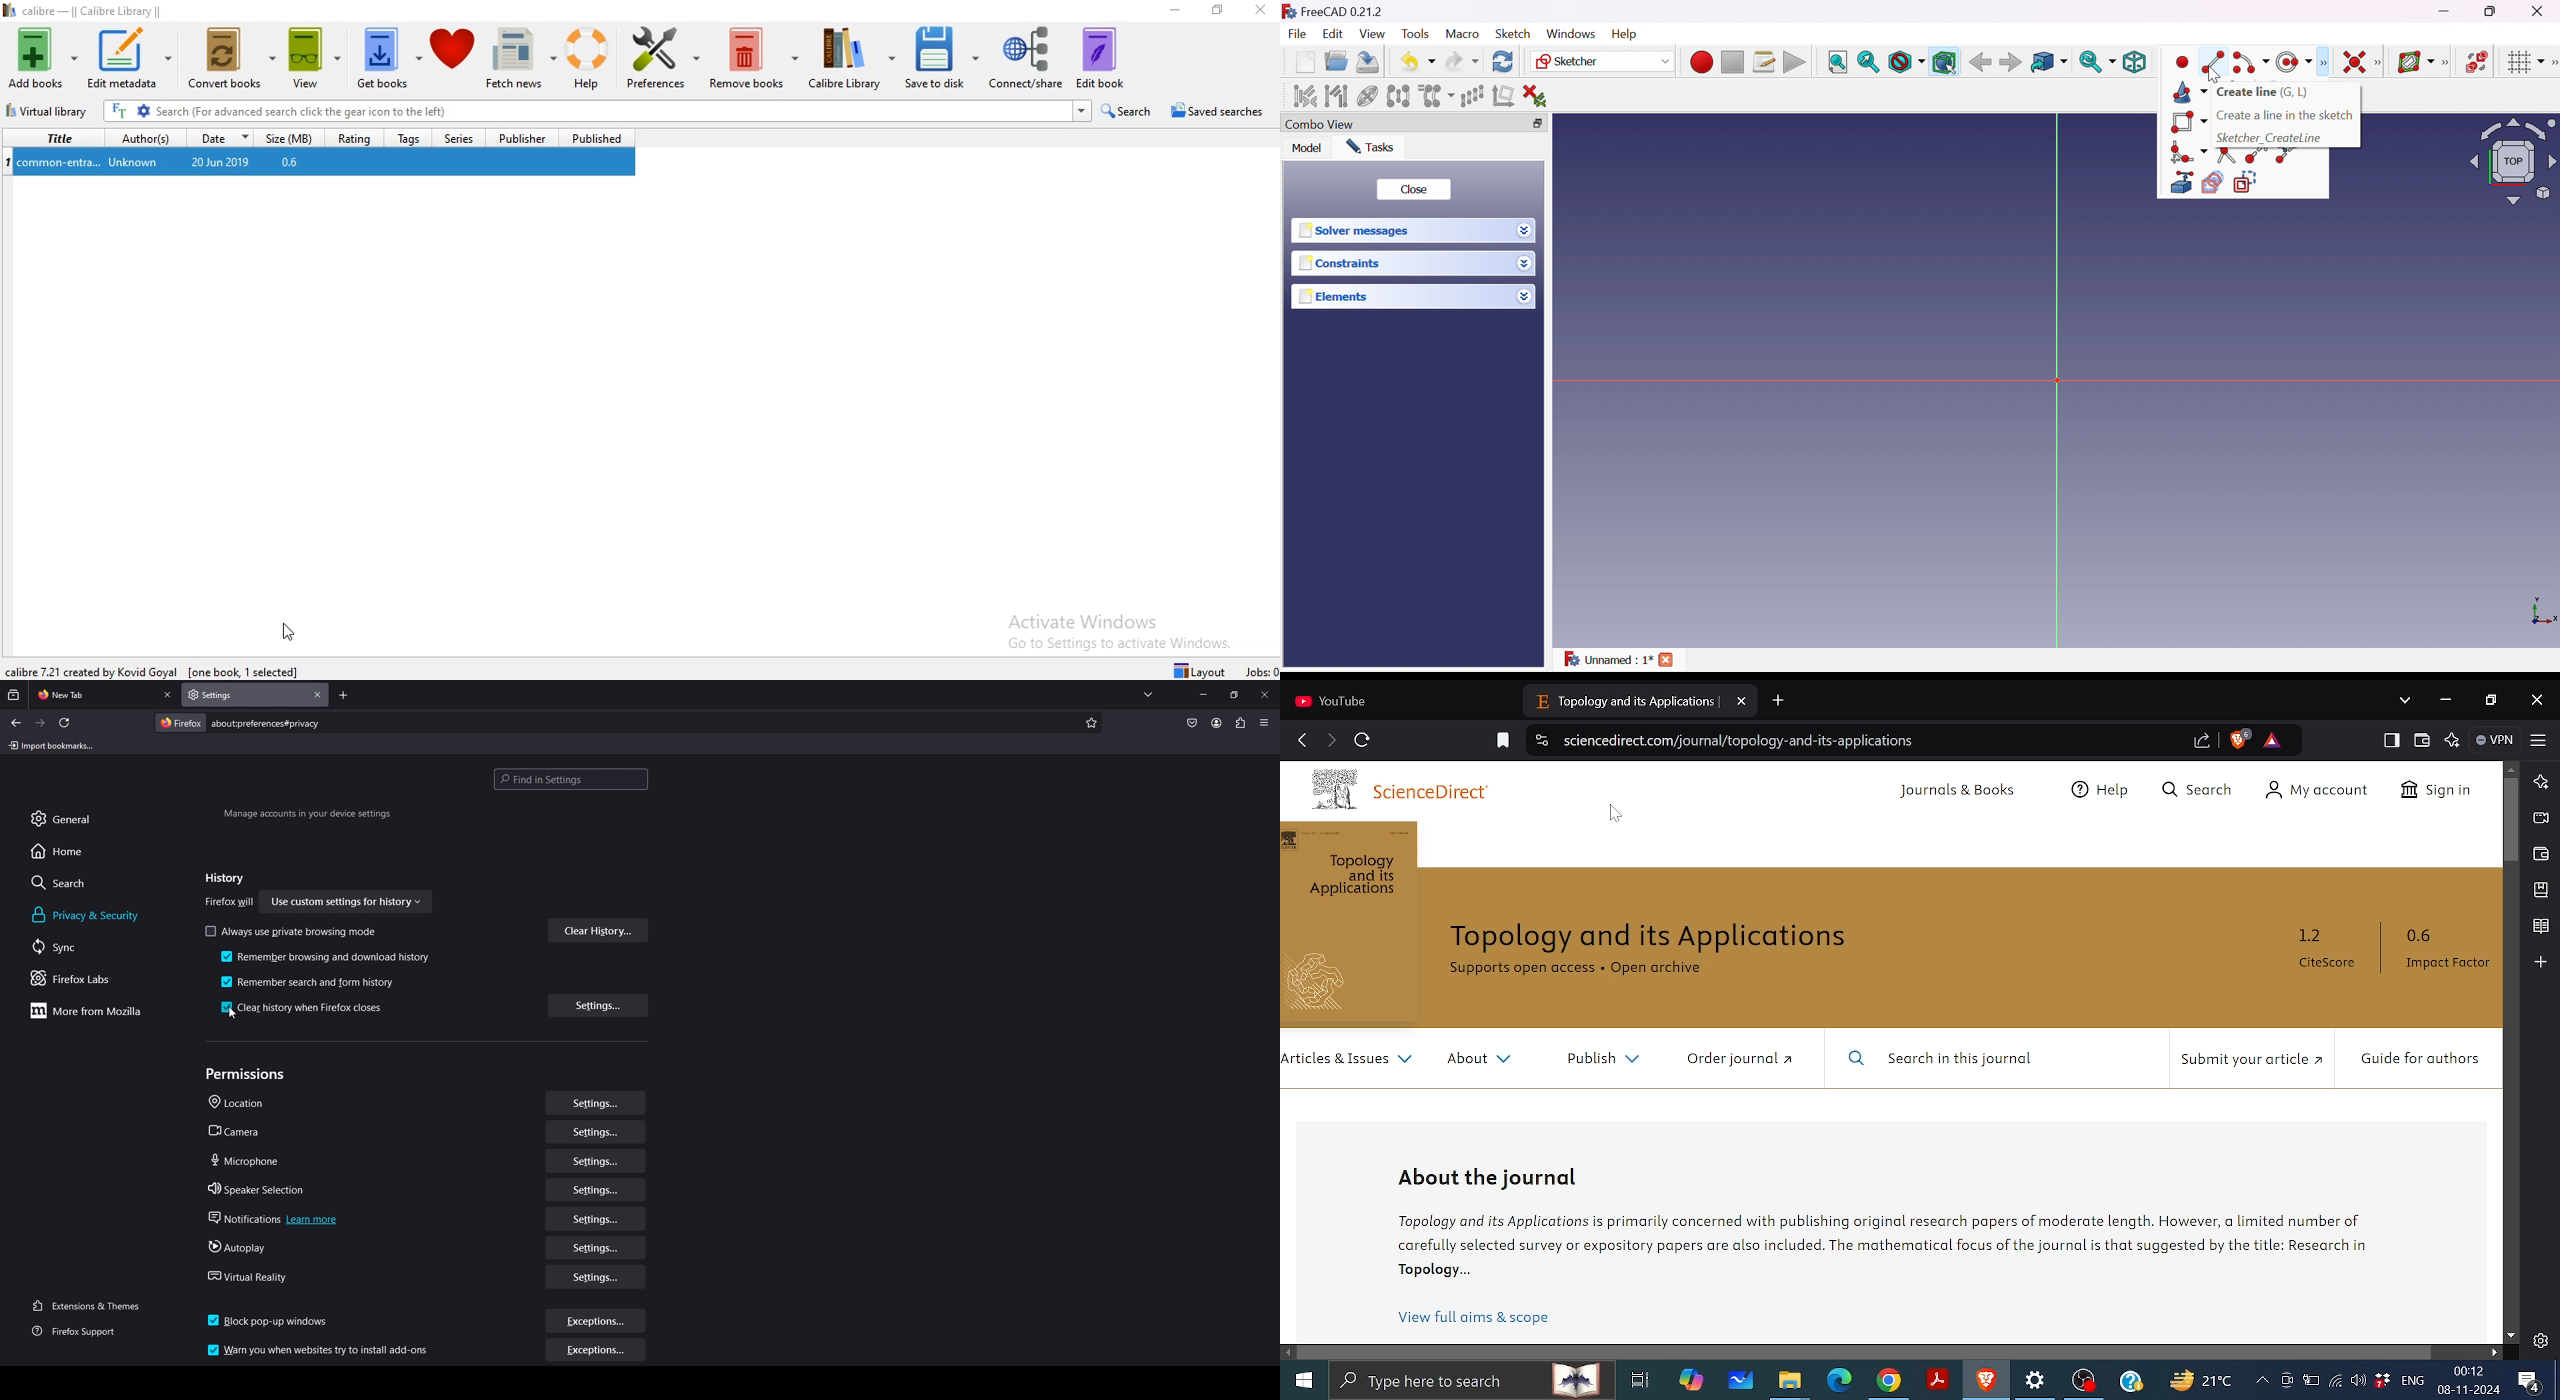 The image size is (2576, 1400). I want to click on Create fillet, so click(2188, 151).